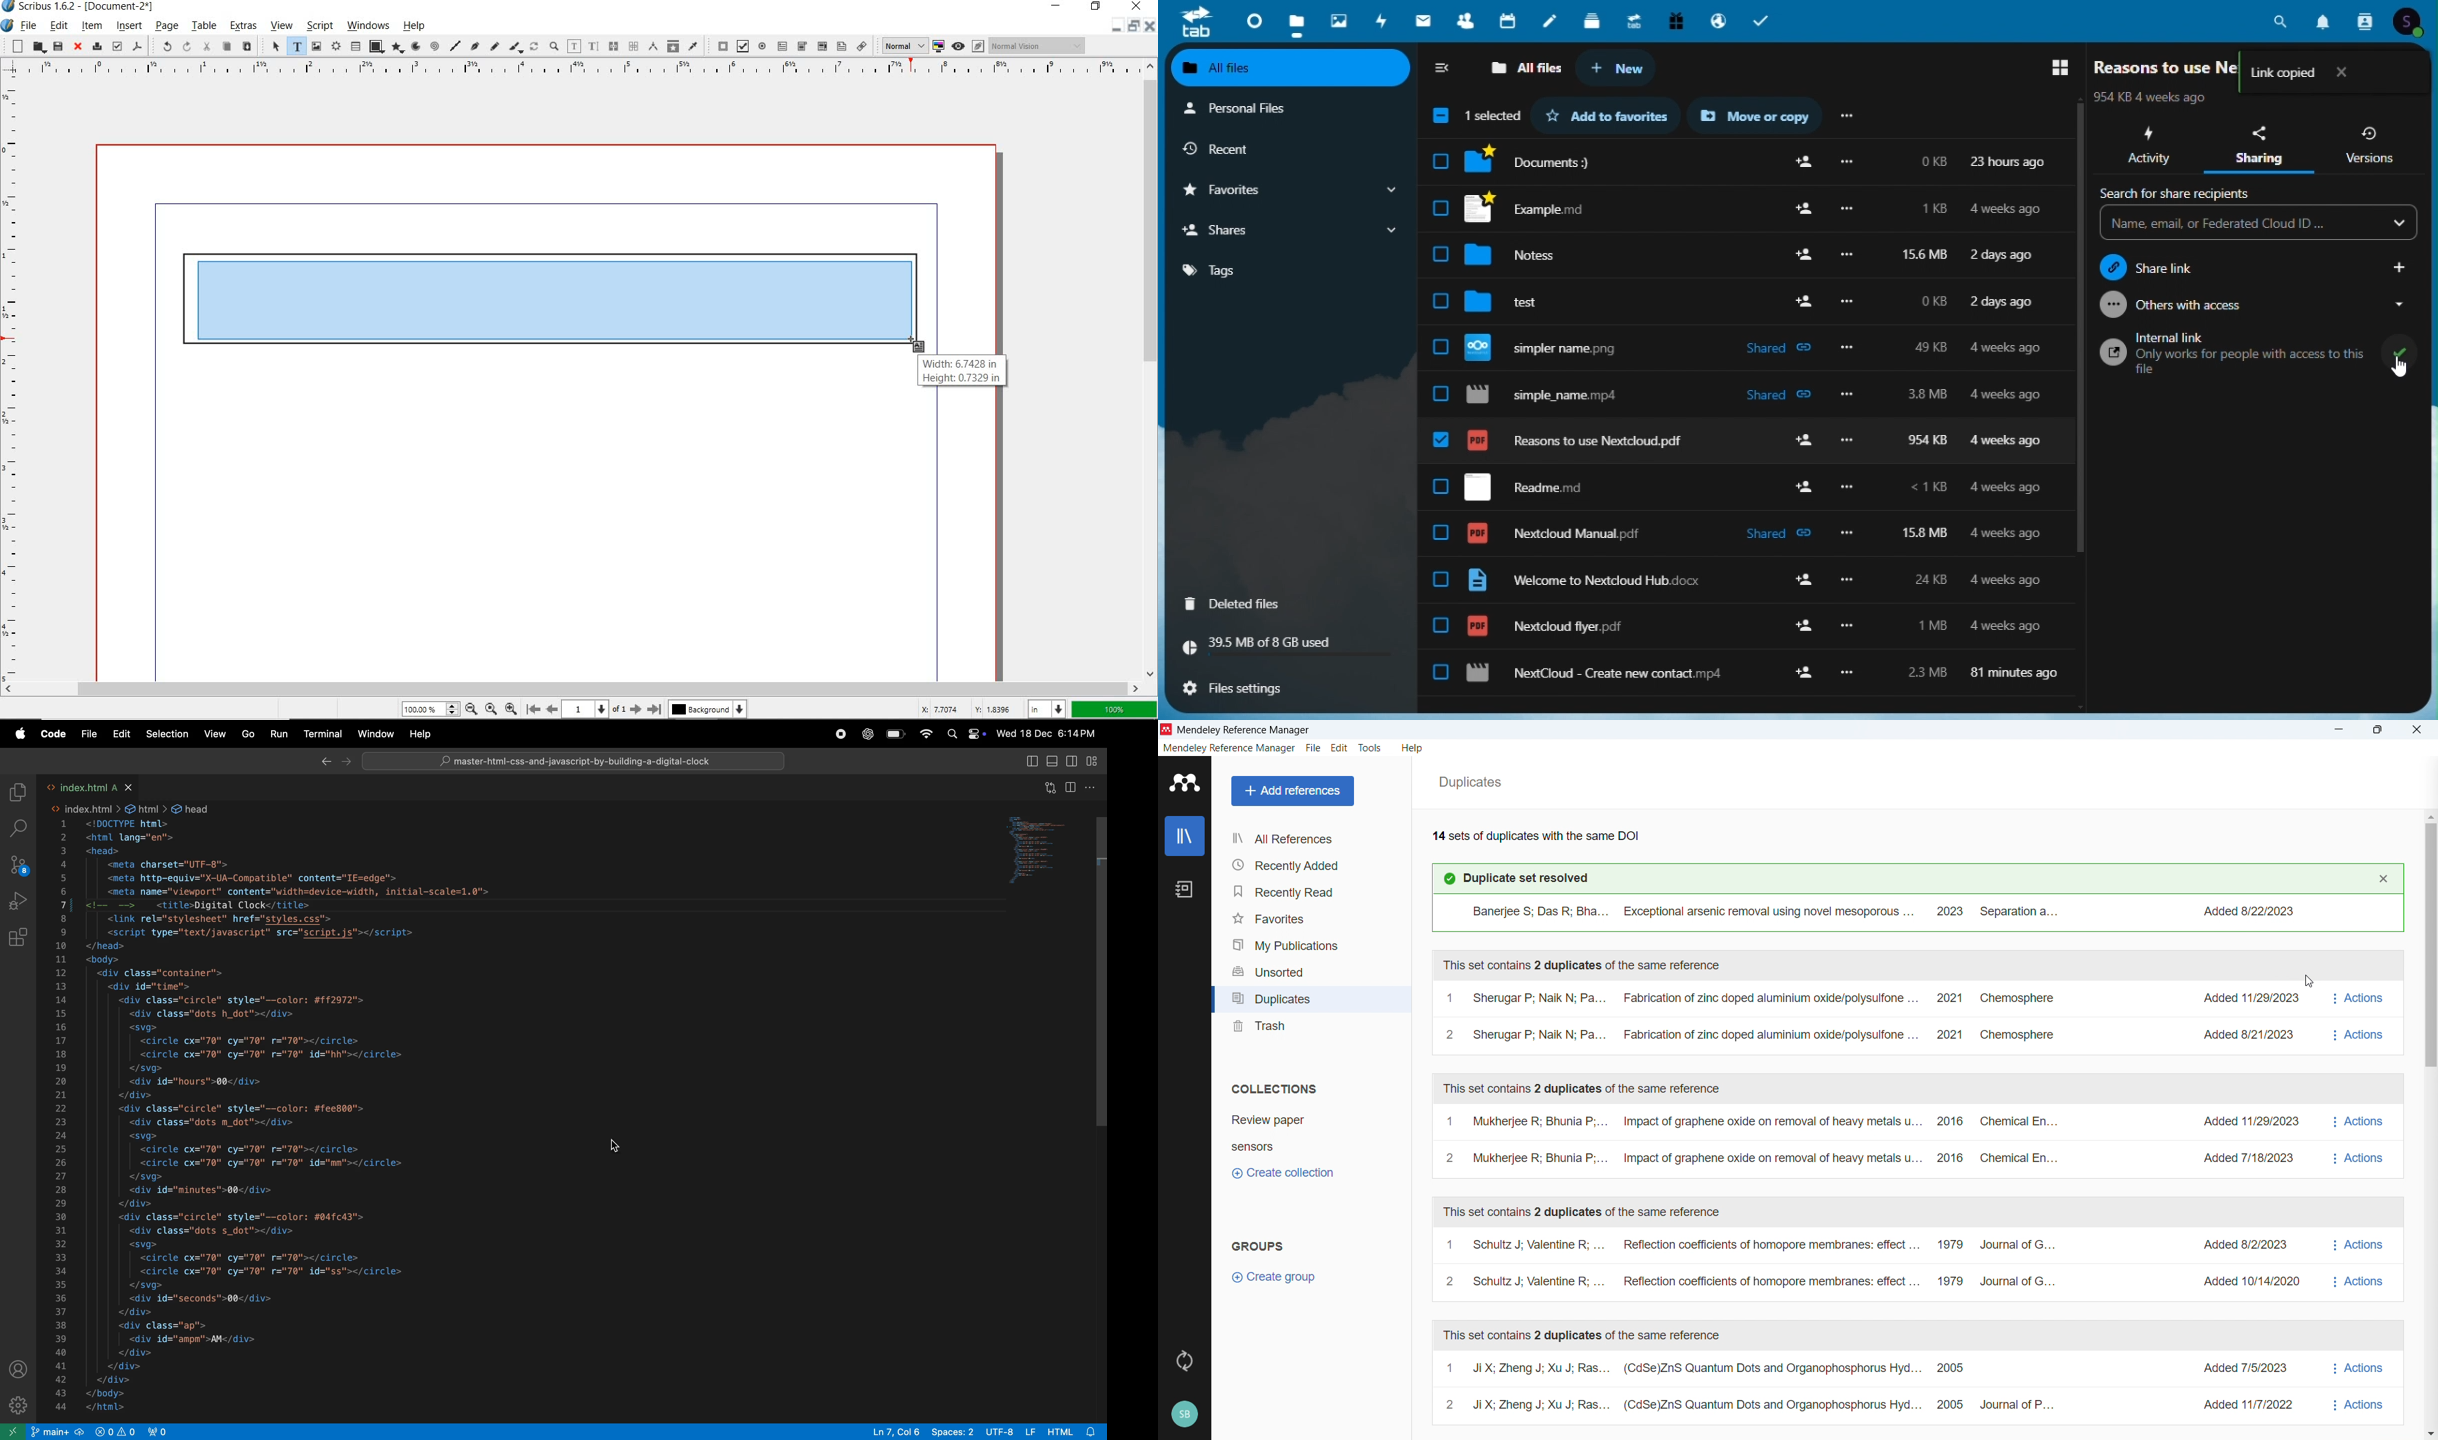 The image size is (2464, 1456). Describe the element at coordinates (1934, 300) in the screenshot. I see `0kb` at that location.